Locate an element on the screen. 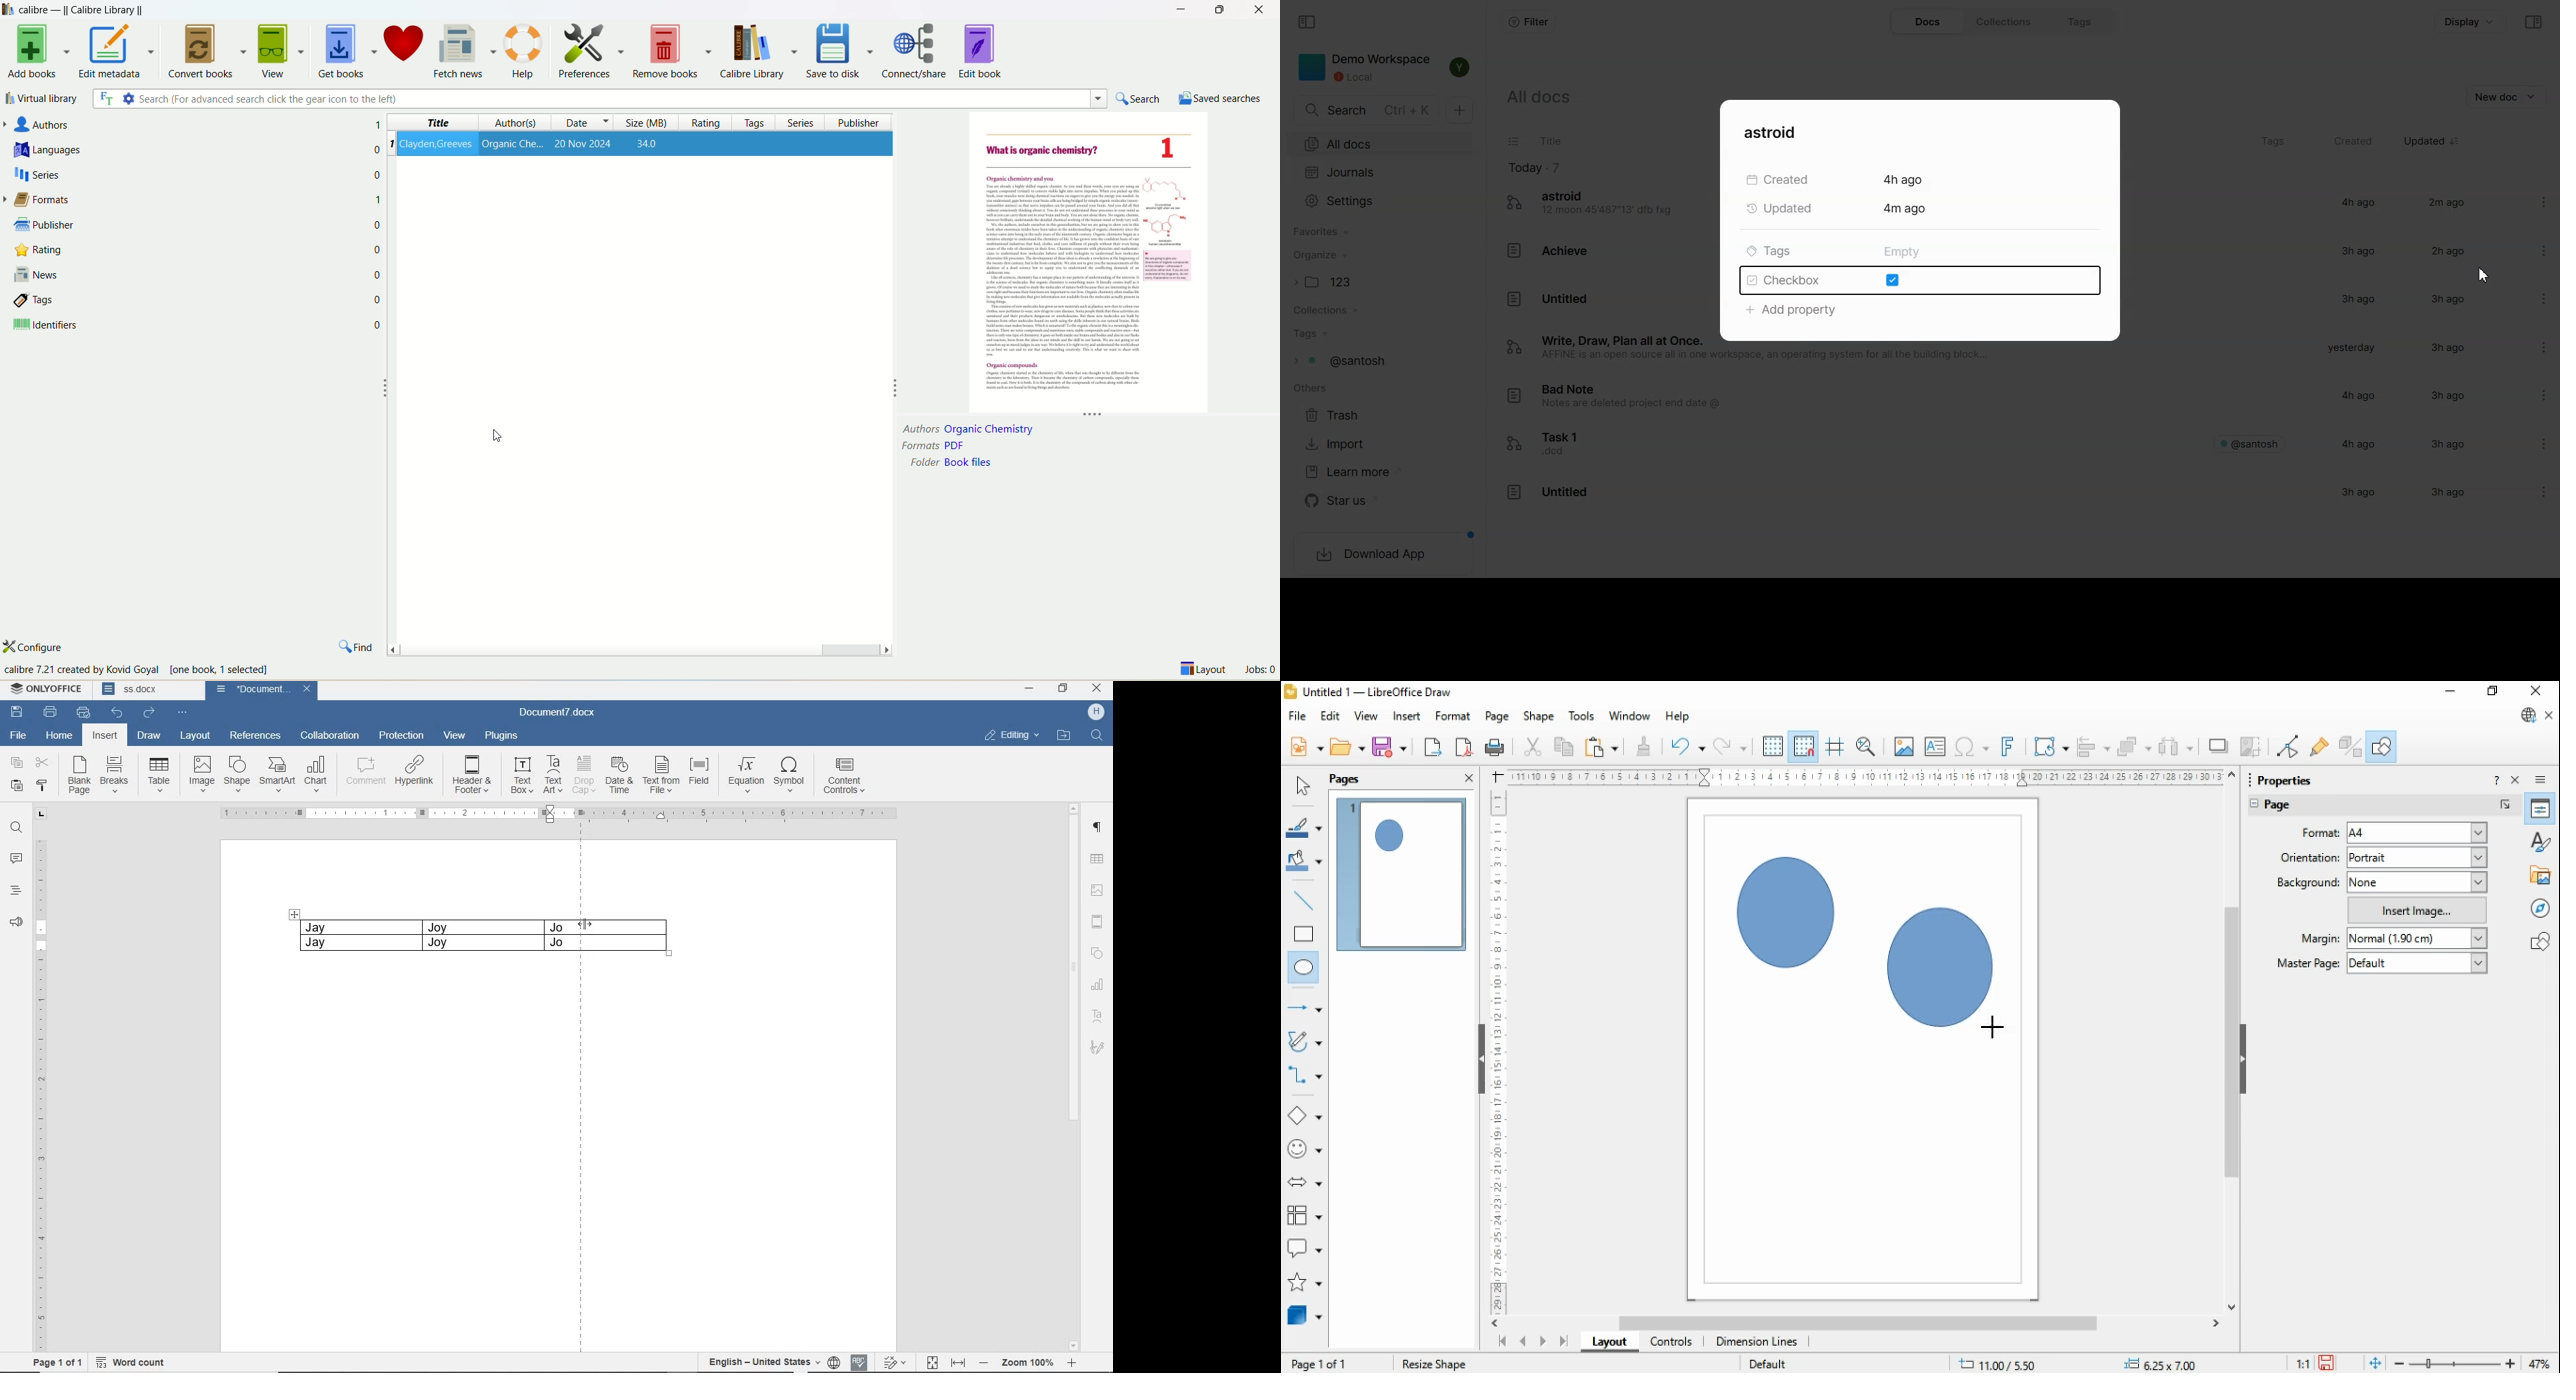  size is located at coordinates (641, 123).